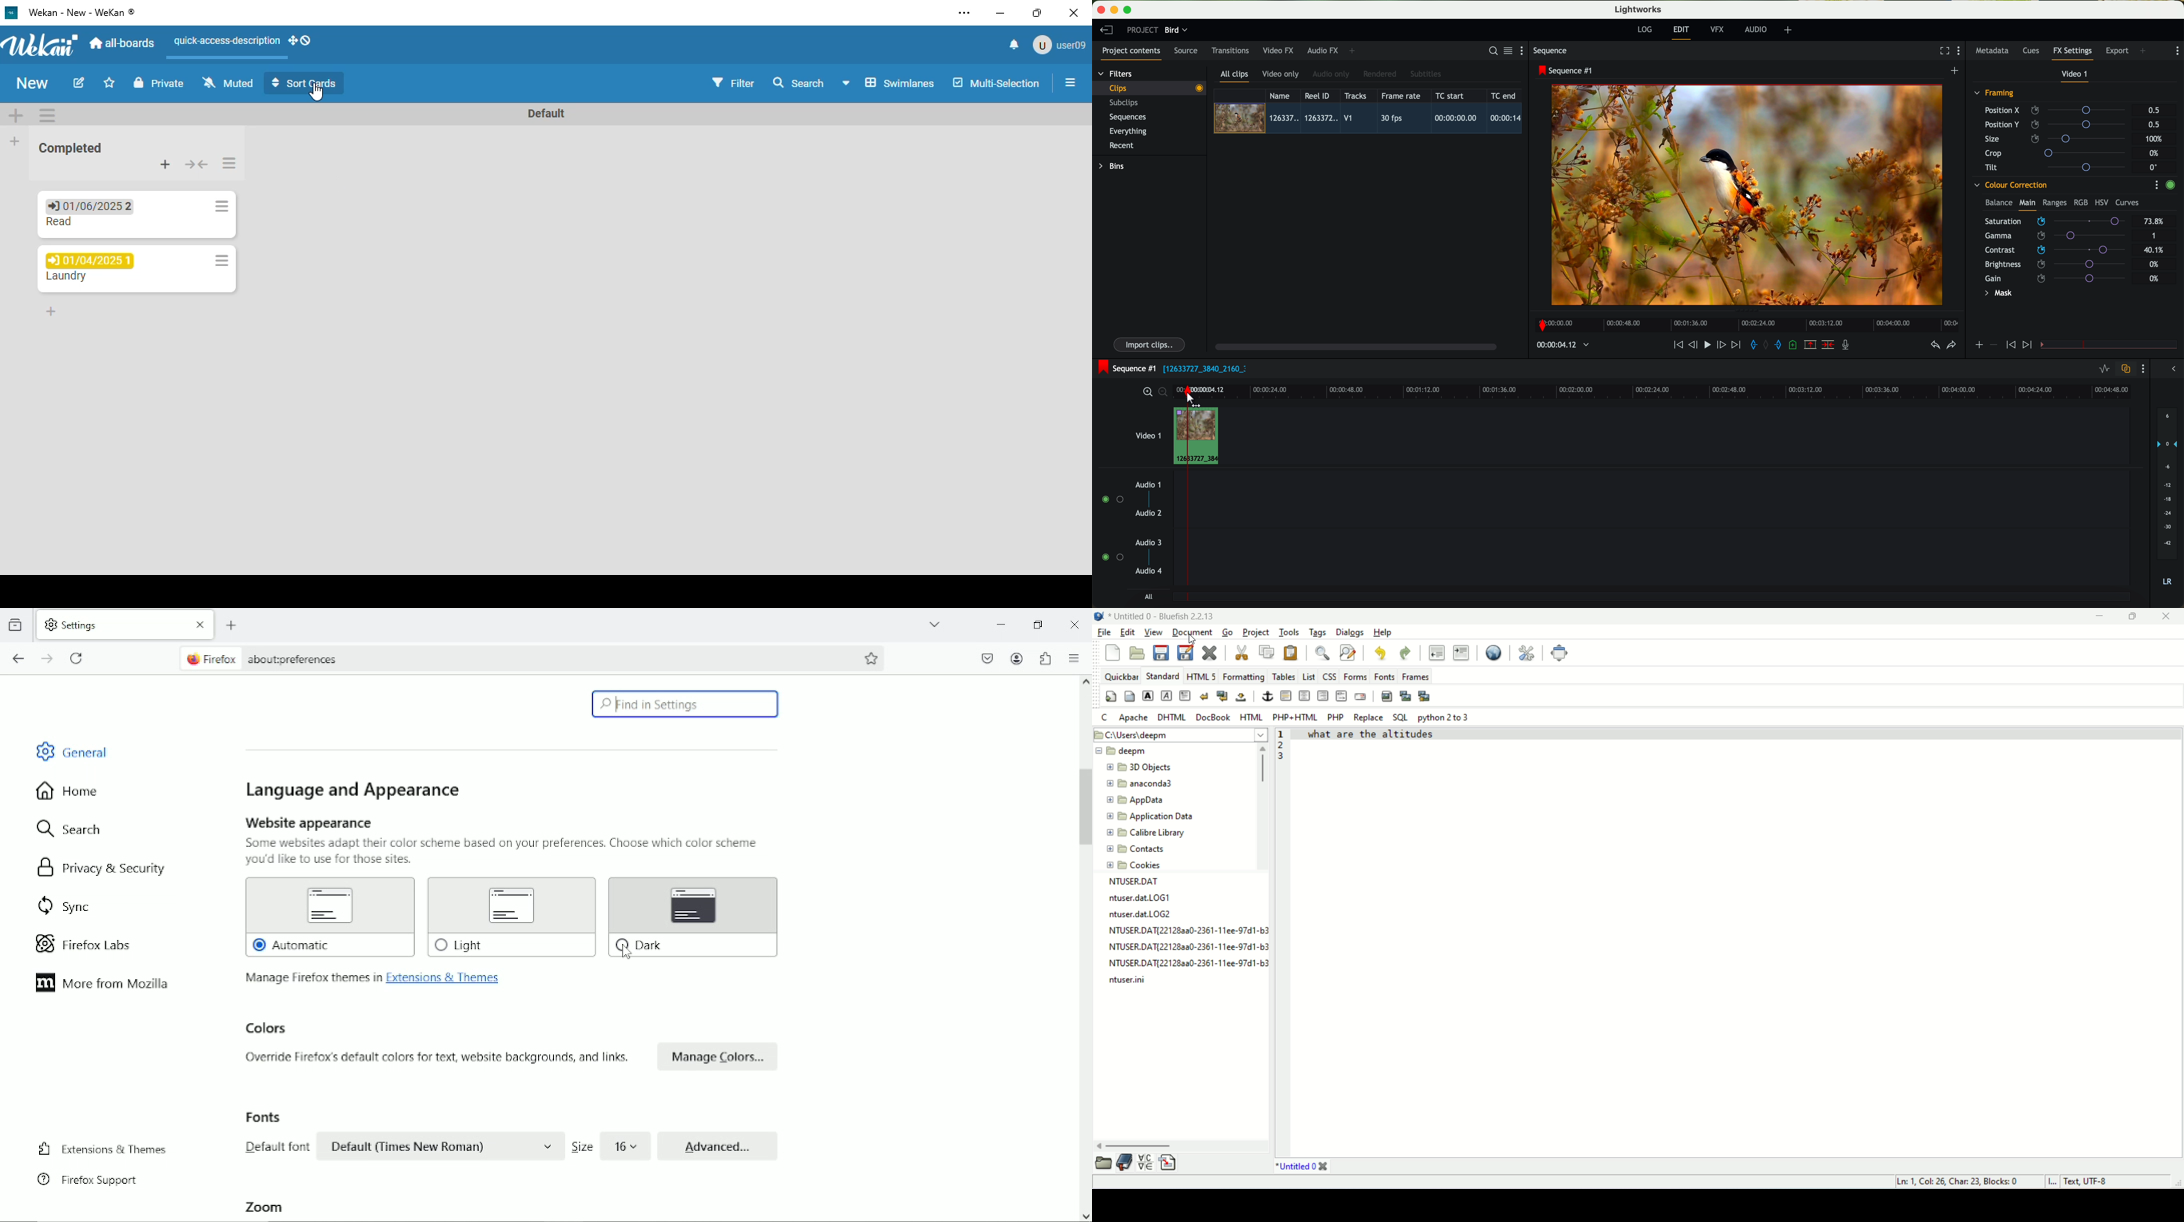 This screenshot has width=2184, height=1232. Describe the element at coordinates (1126, 103) in the screenshot. I see `subclips` at that location.